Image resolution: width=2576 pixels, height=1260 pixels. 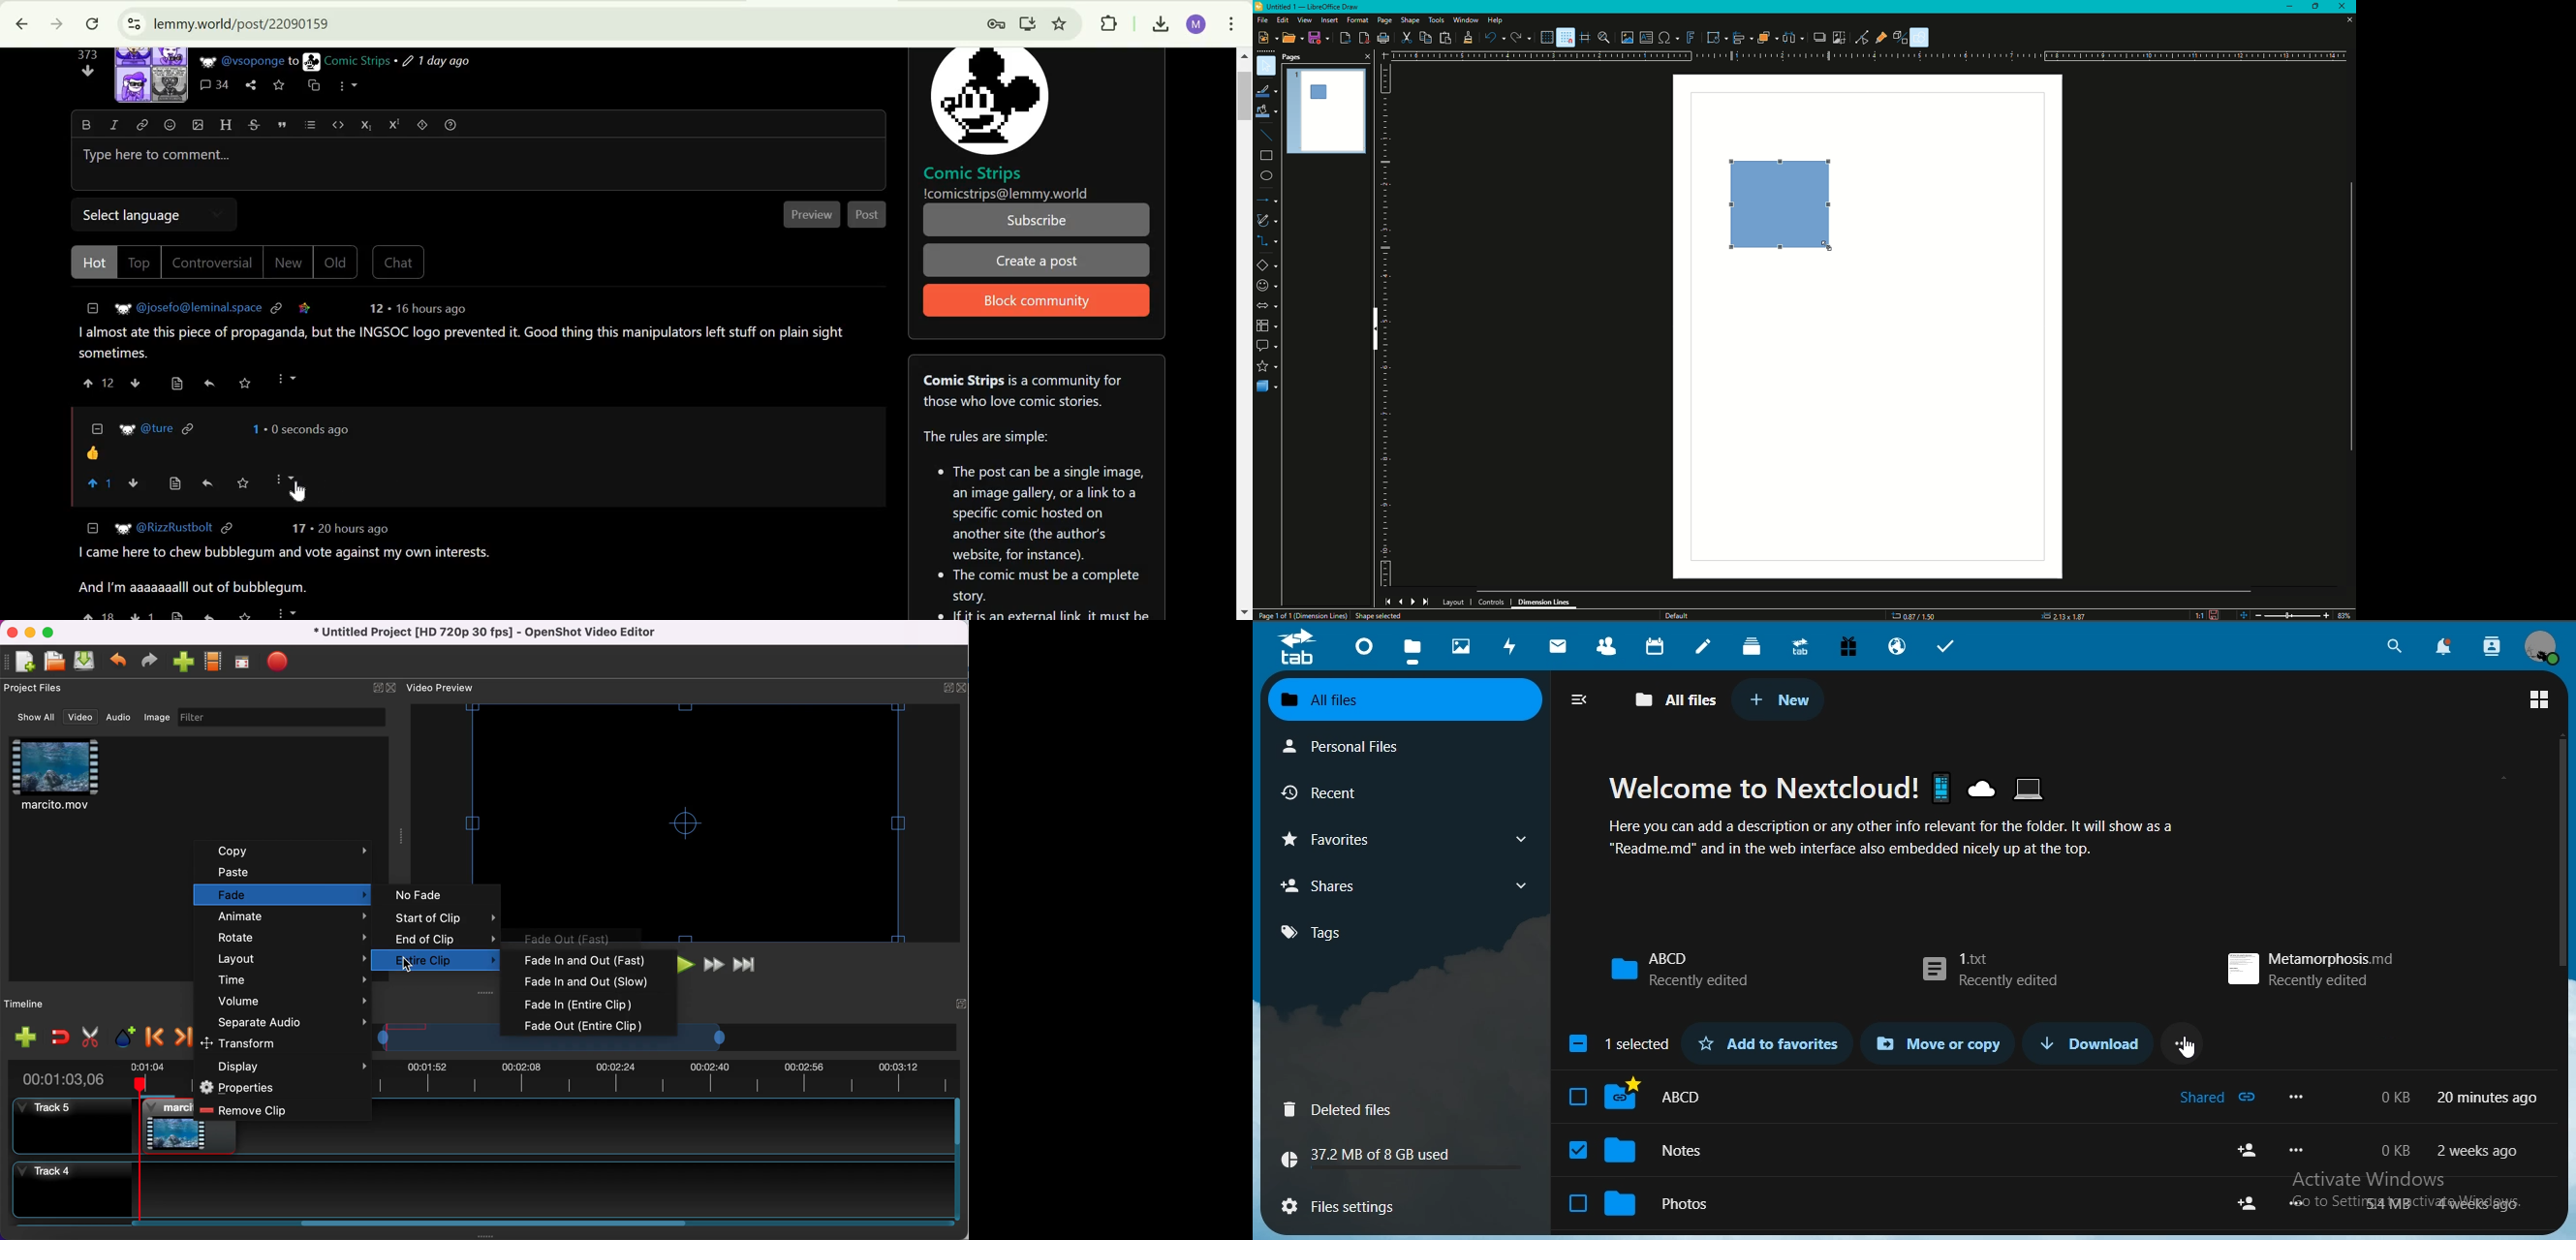 I want to click on Save, so click(x=279, y=85).